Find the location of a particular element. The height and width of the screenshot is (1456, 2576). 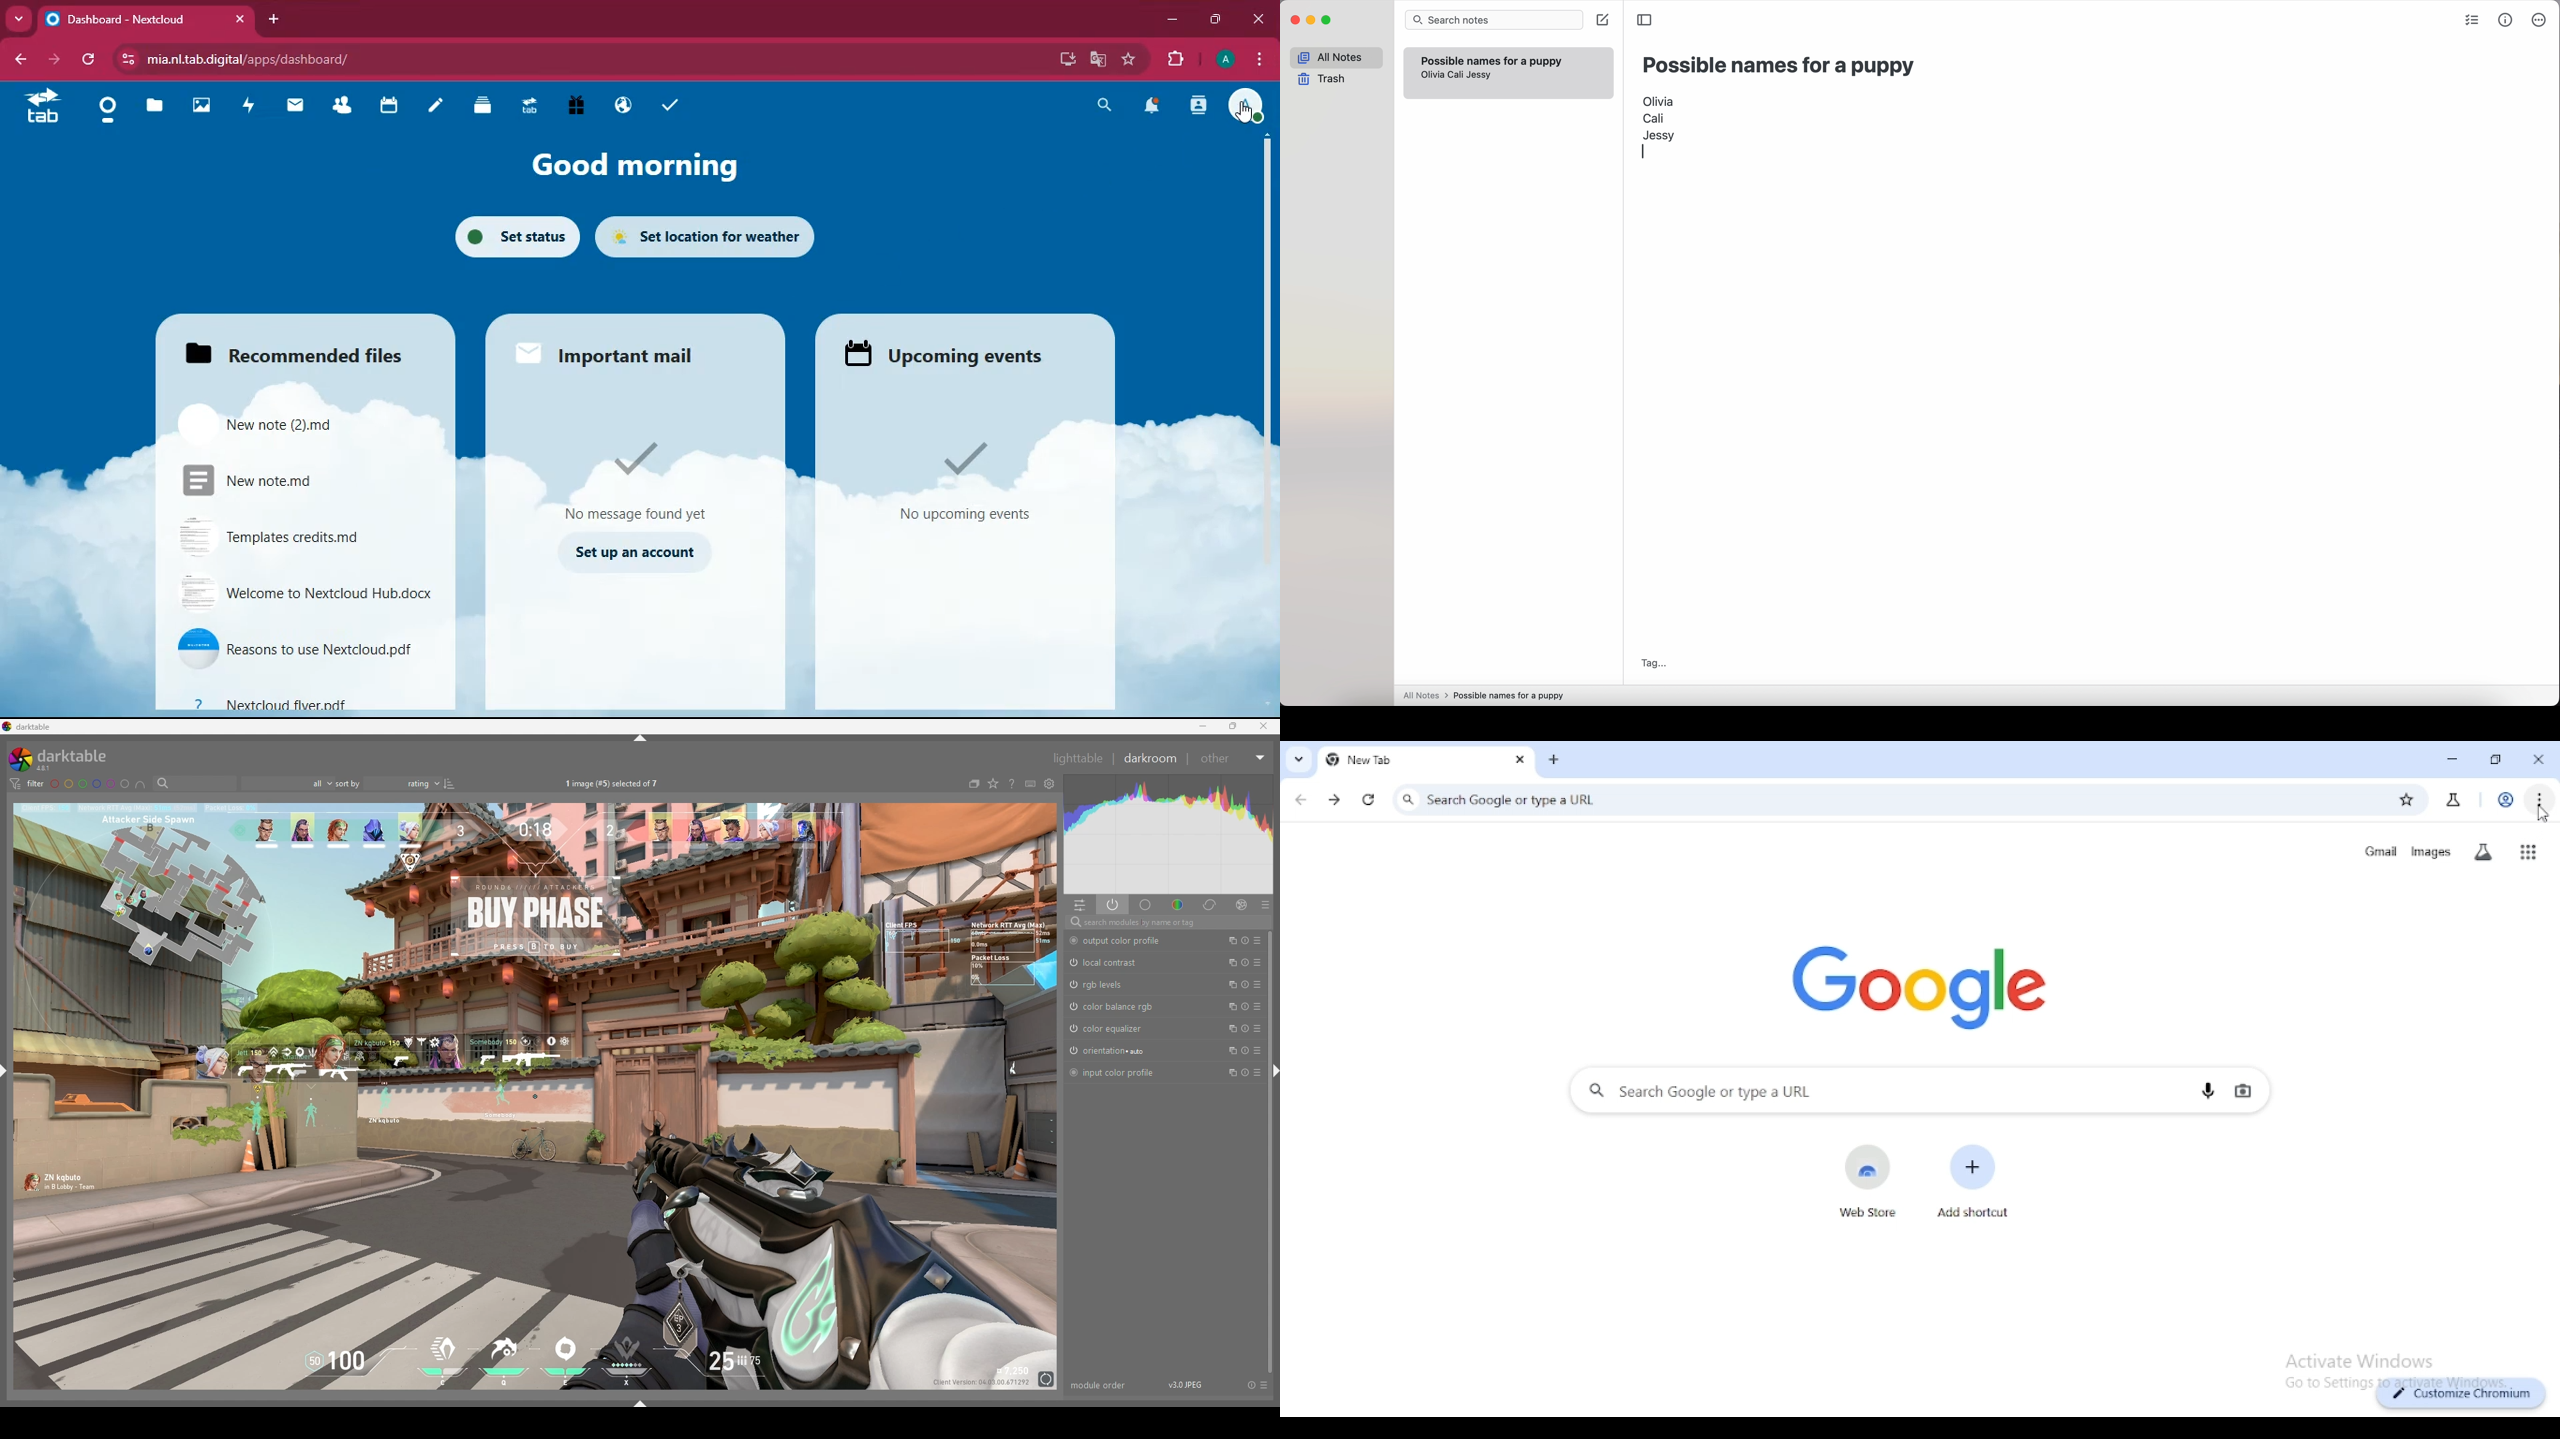

minimize is located at coordinates (1168, 20).